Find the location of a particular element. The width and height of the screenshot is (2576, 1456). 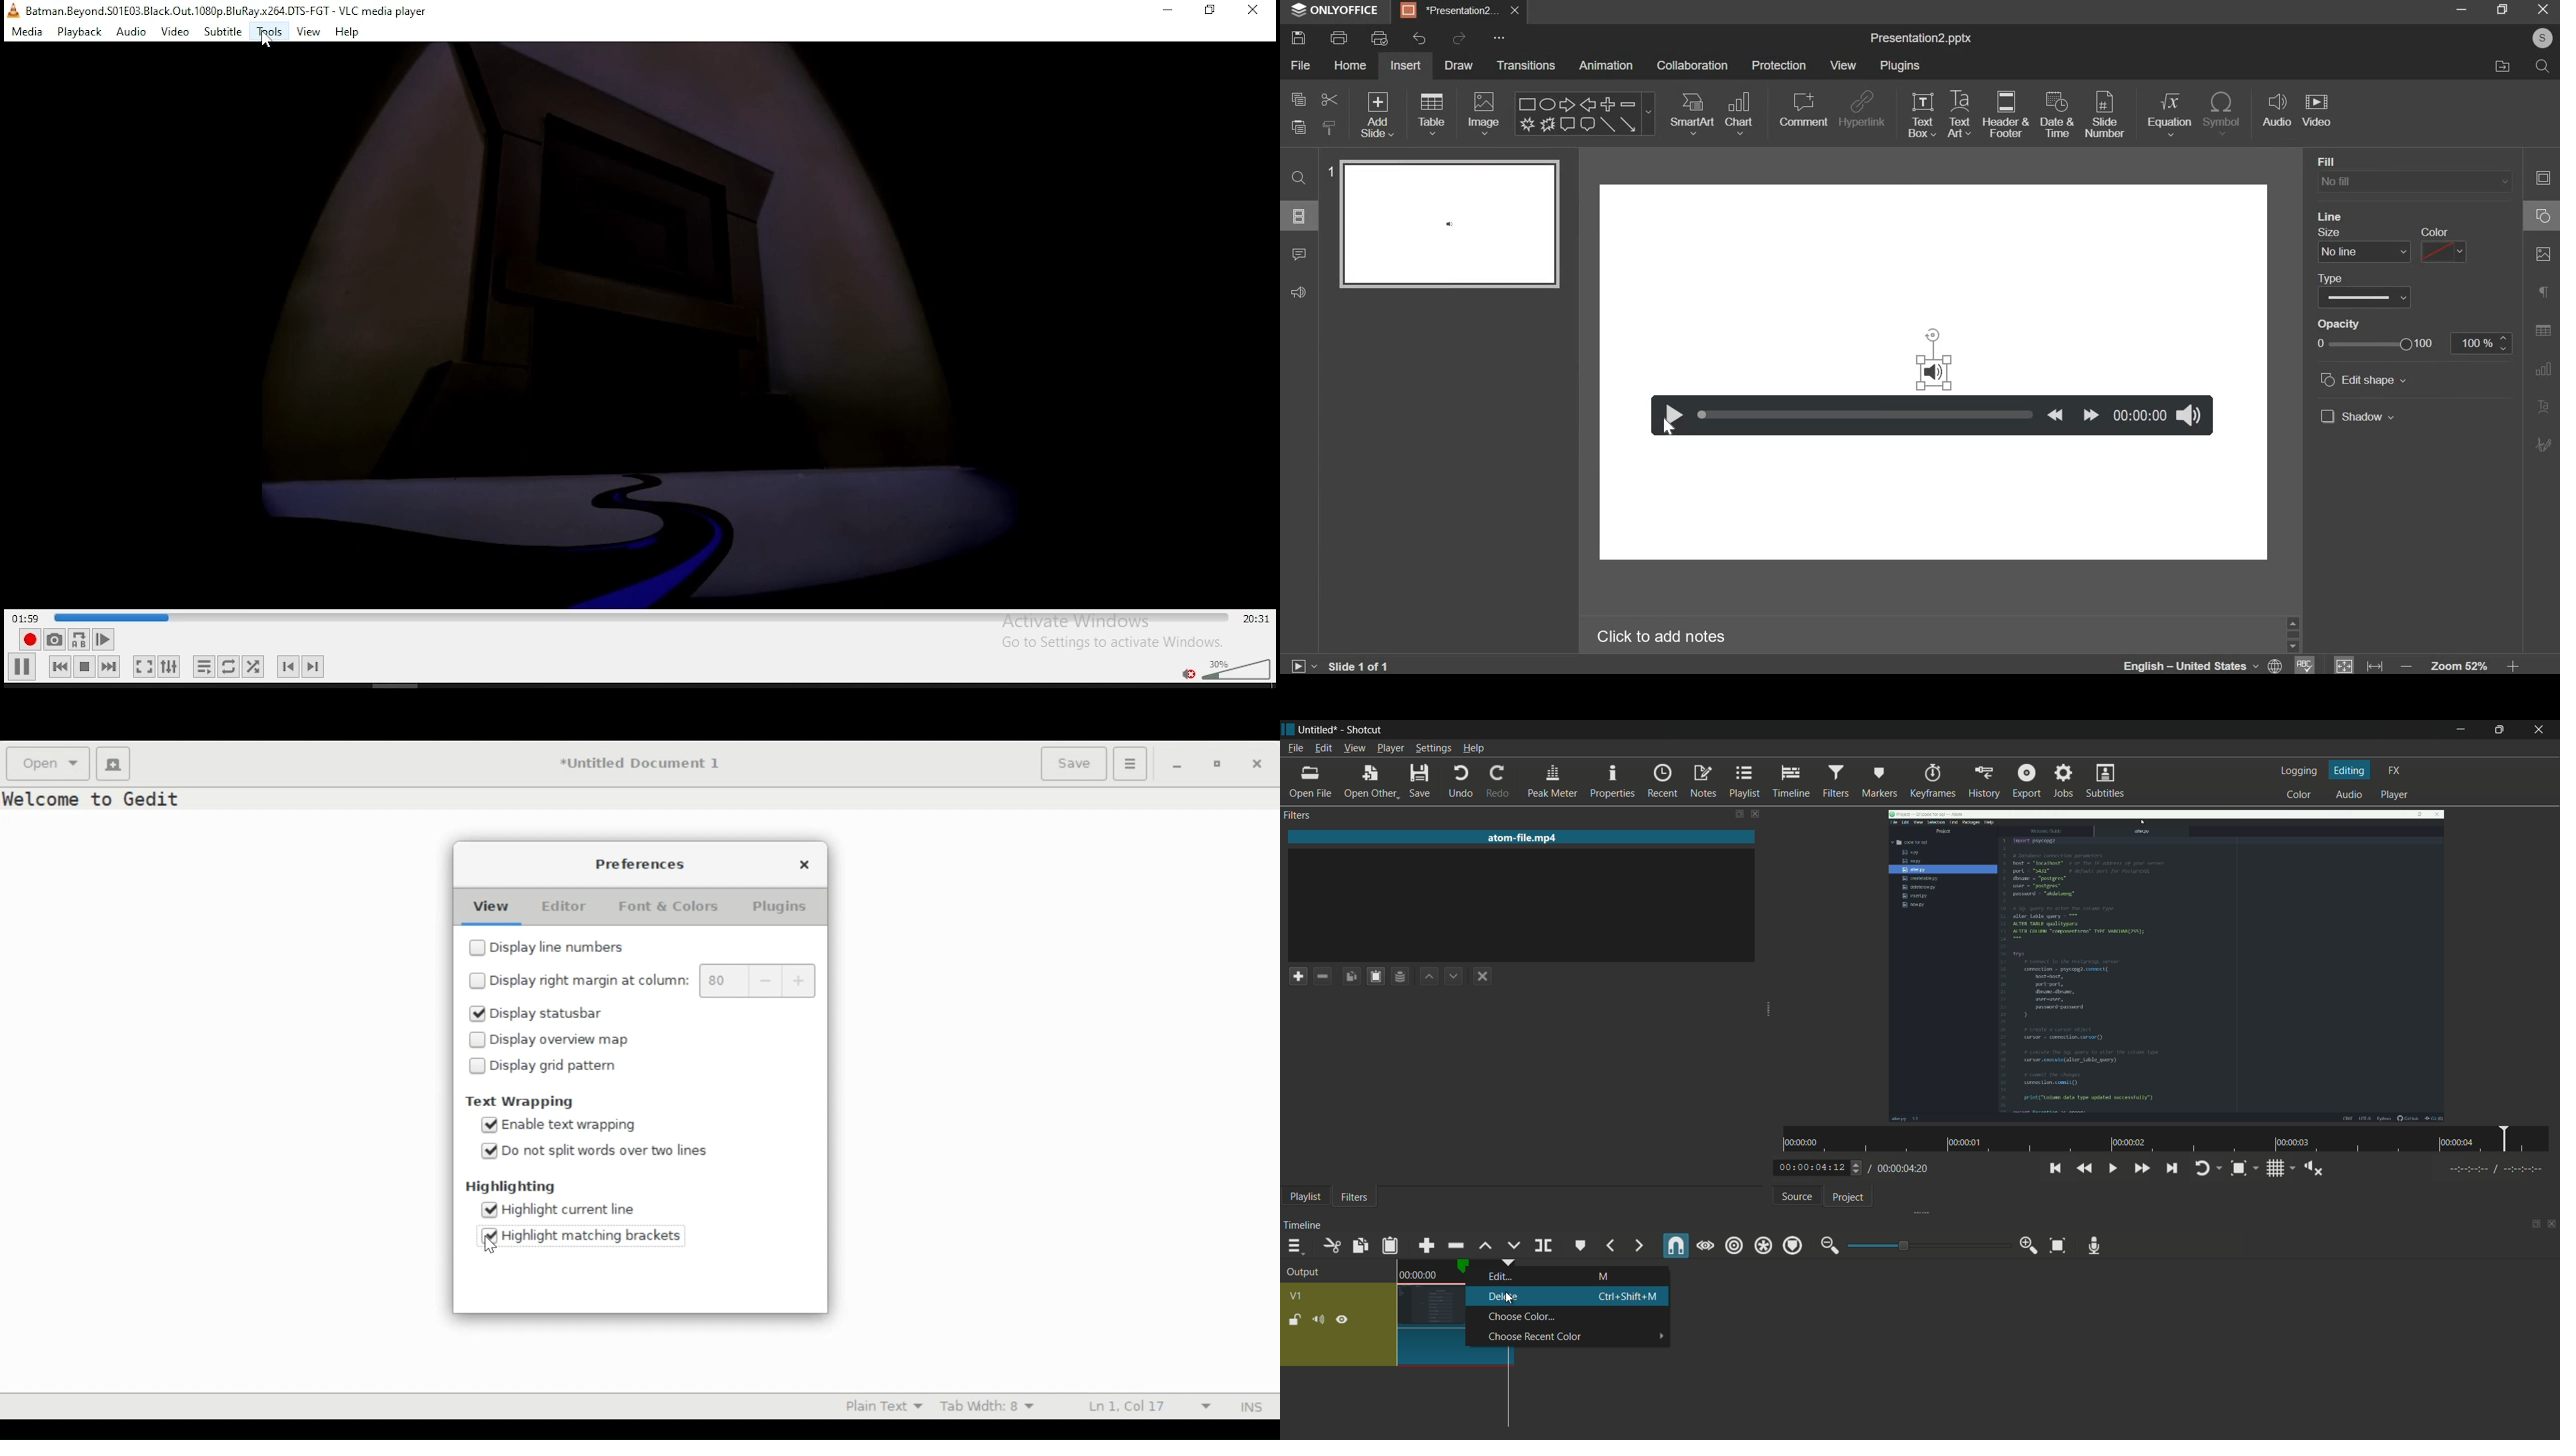

Highlighting is located at coordinates (507, 1187).